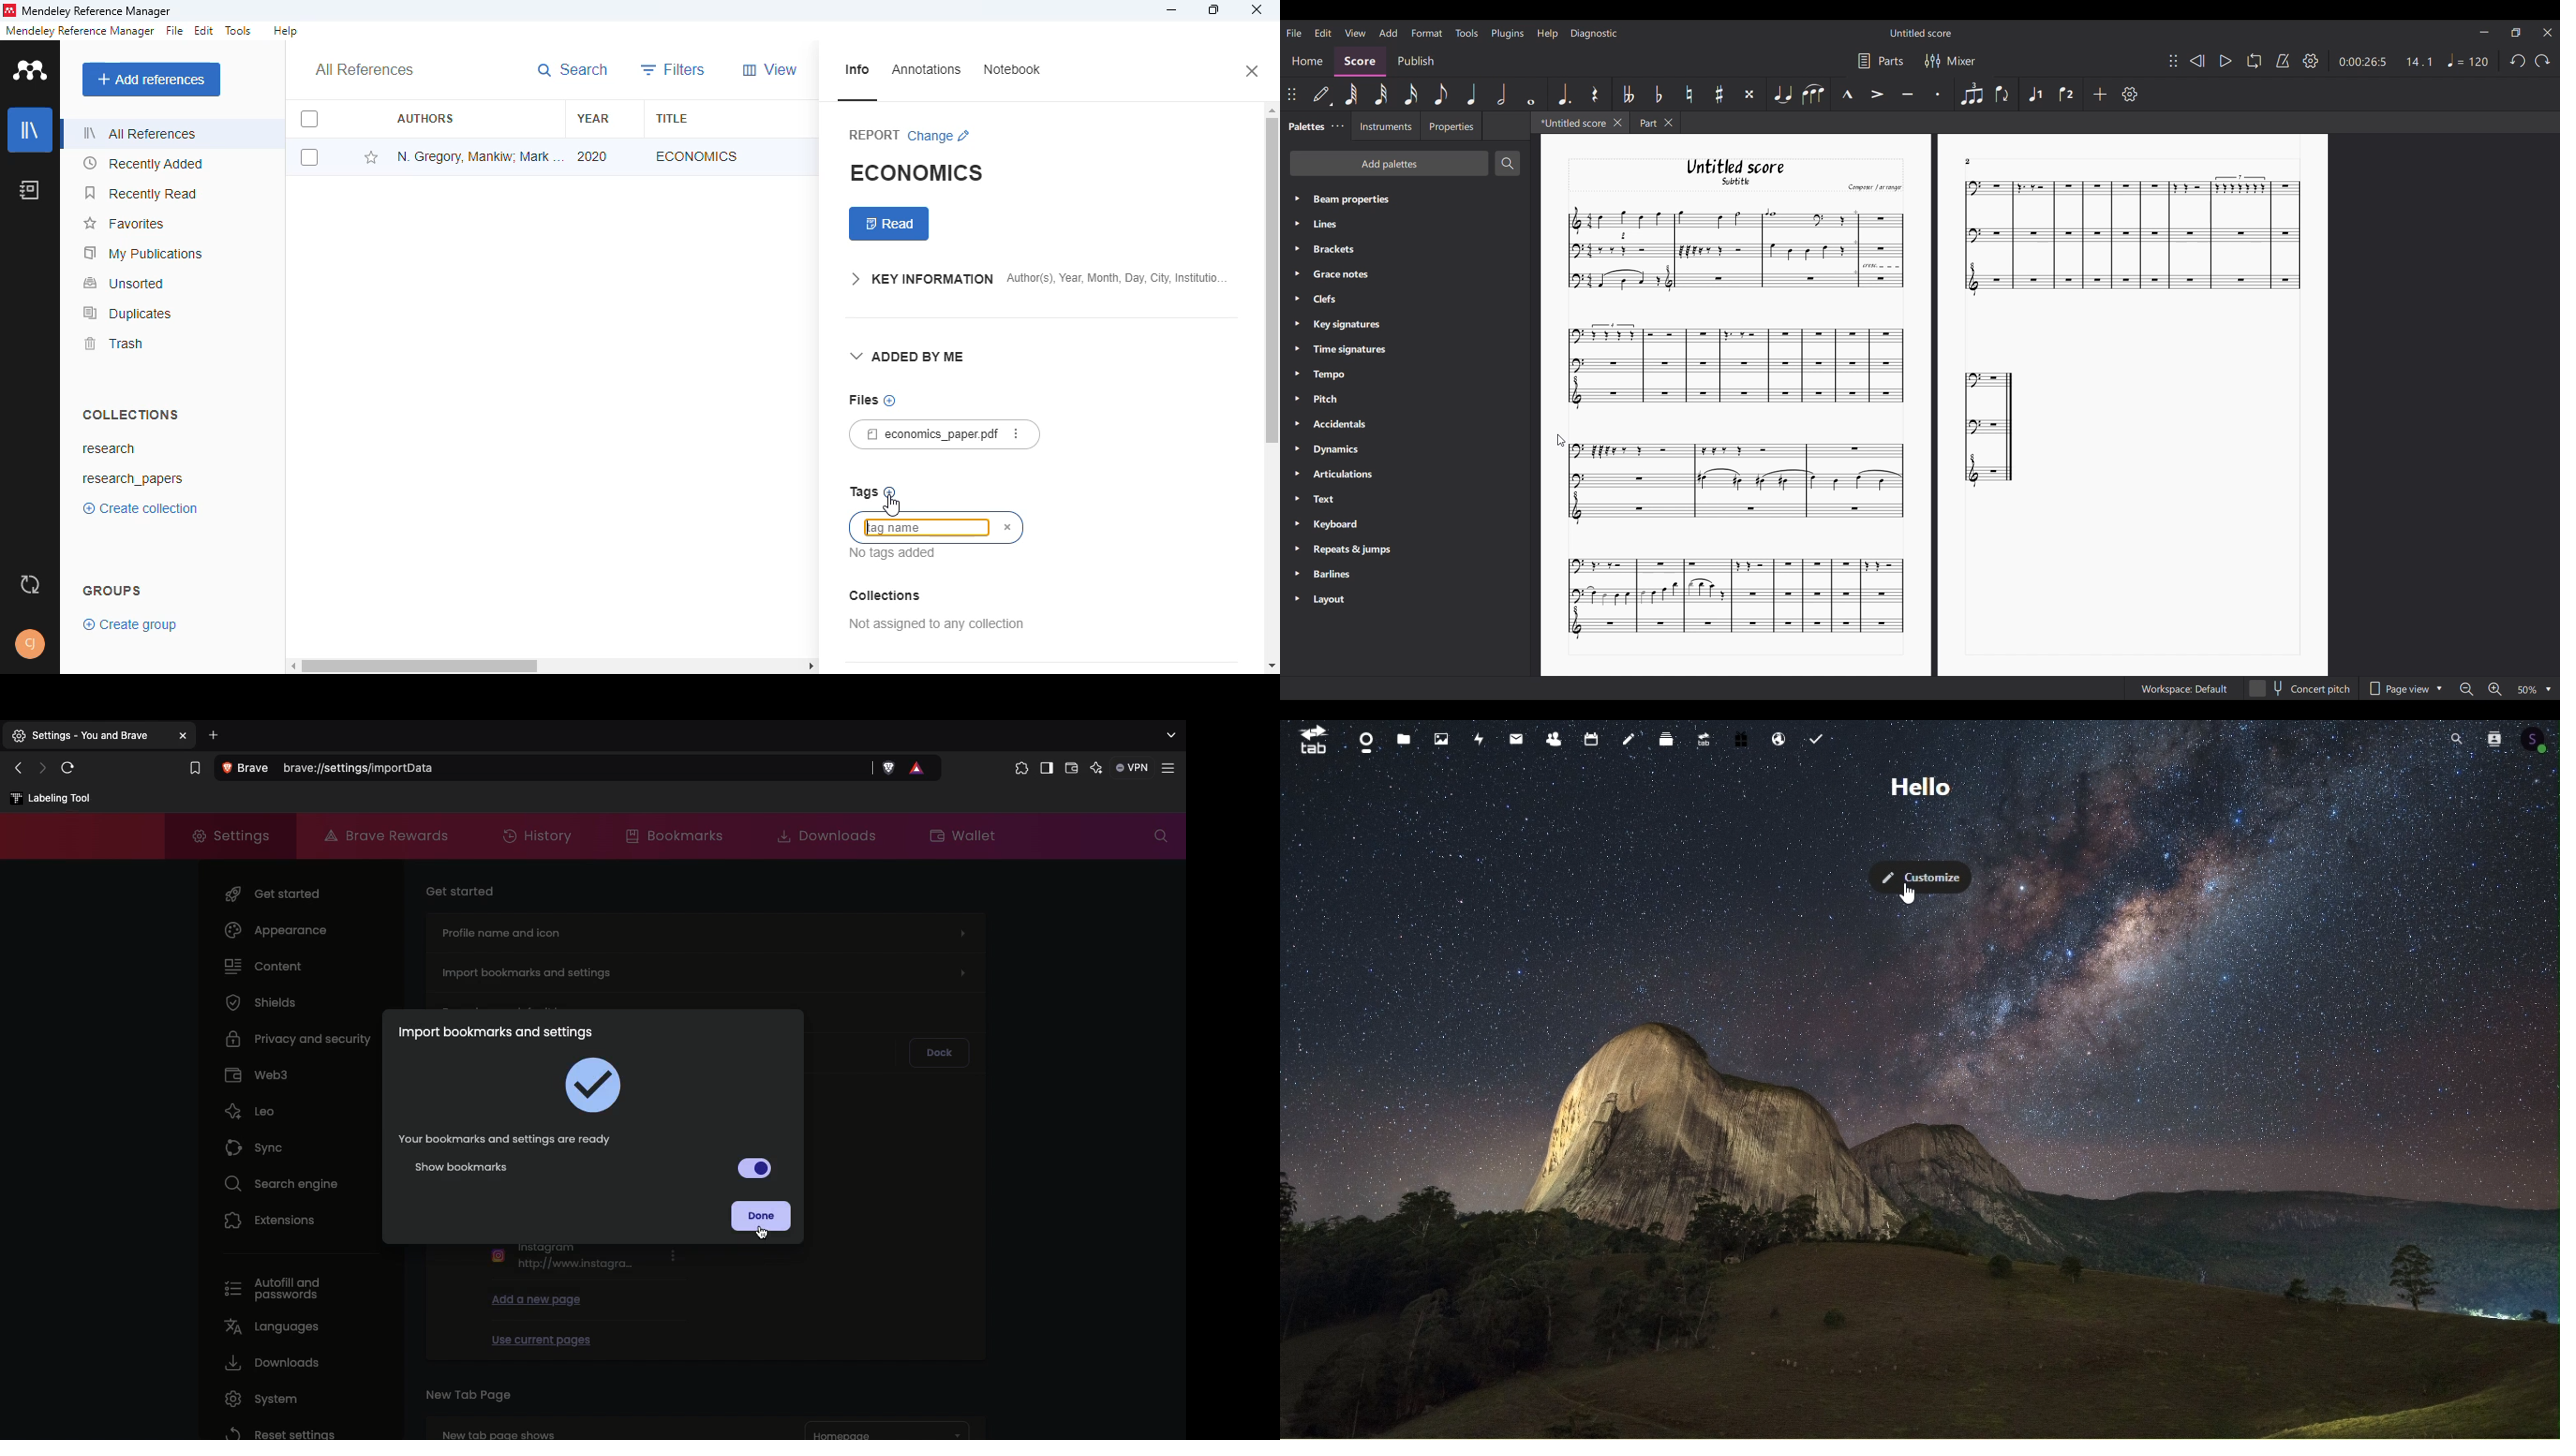 Image resolution: width=2576 pixels, height=1456 pixels. I want to click on Toggle flat, so click(1658, 93).